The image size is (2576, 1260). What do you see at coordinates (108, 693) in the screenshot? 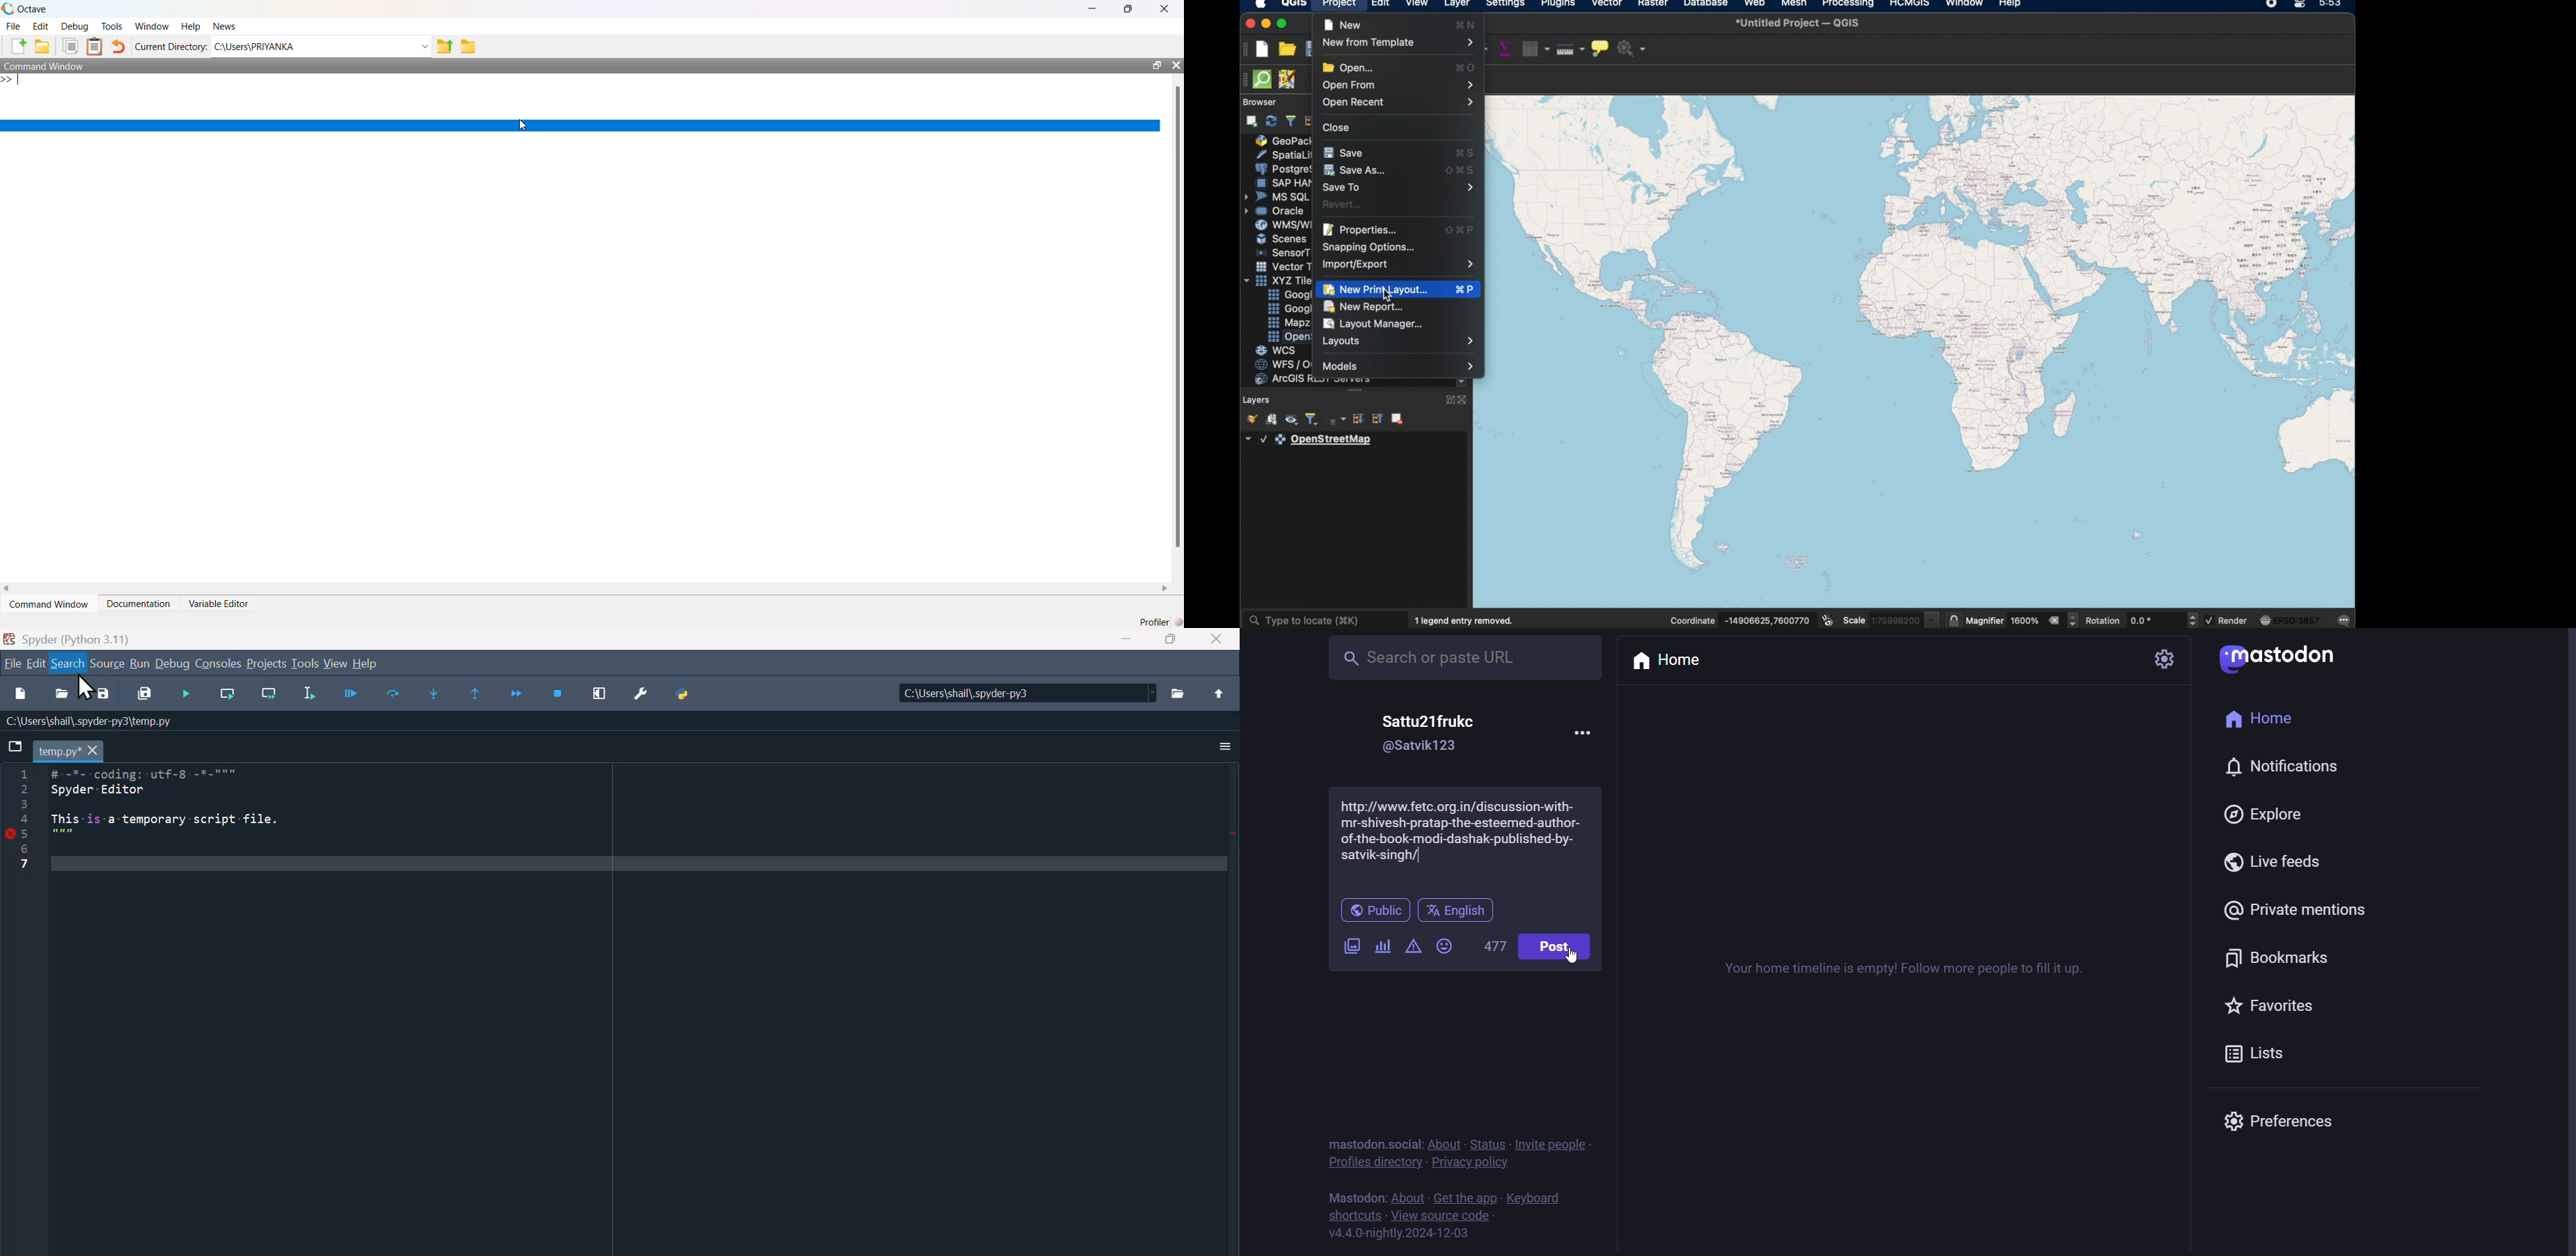
I see `Save as` at bounding box center [108, 693].